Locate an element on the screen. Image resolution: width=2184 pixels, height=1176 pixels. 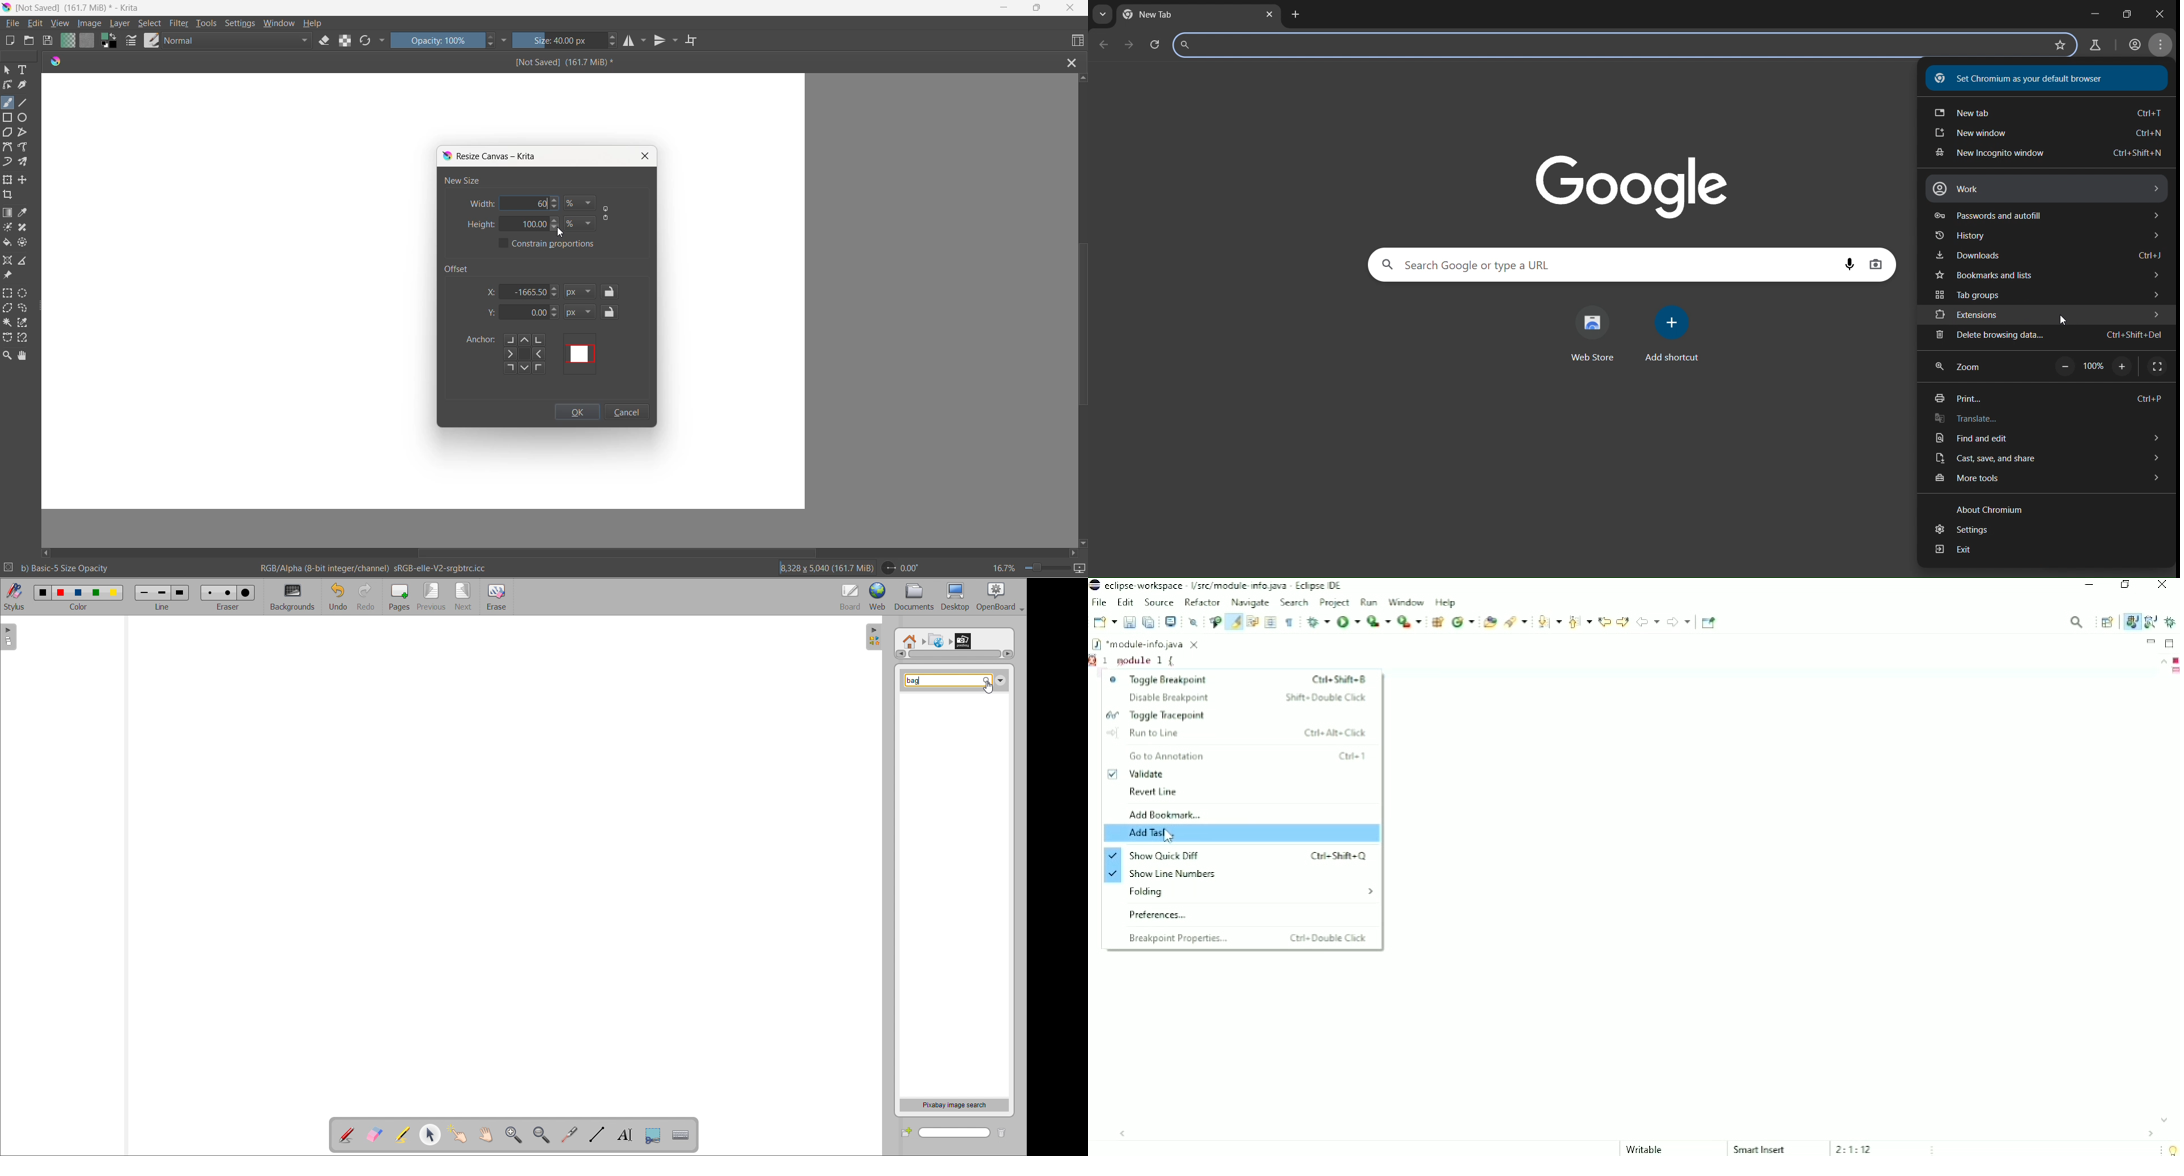
new window is located at coordinates (2043, 133).